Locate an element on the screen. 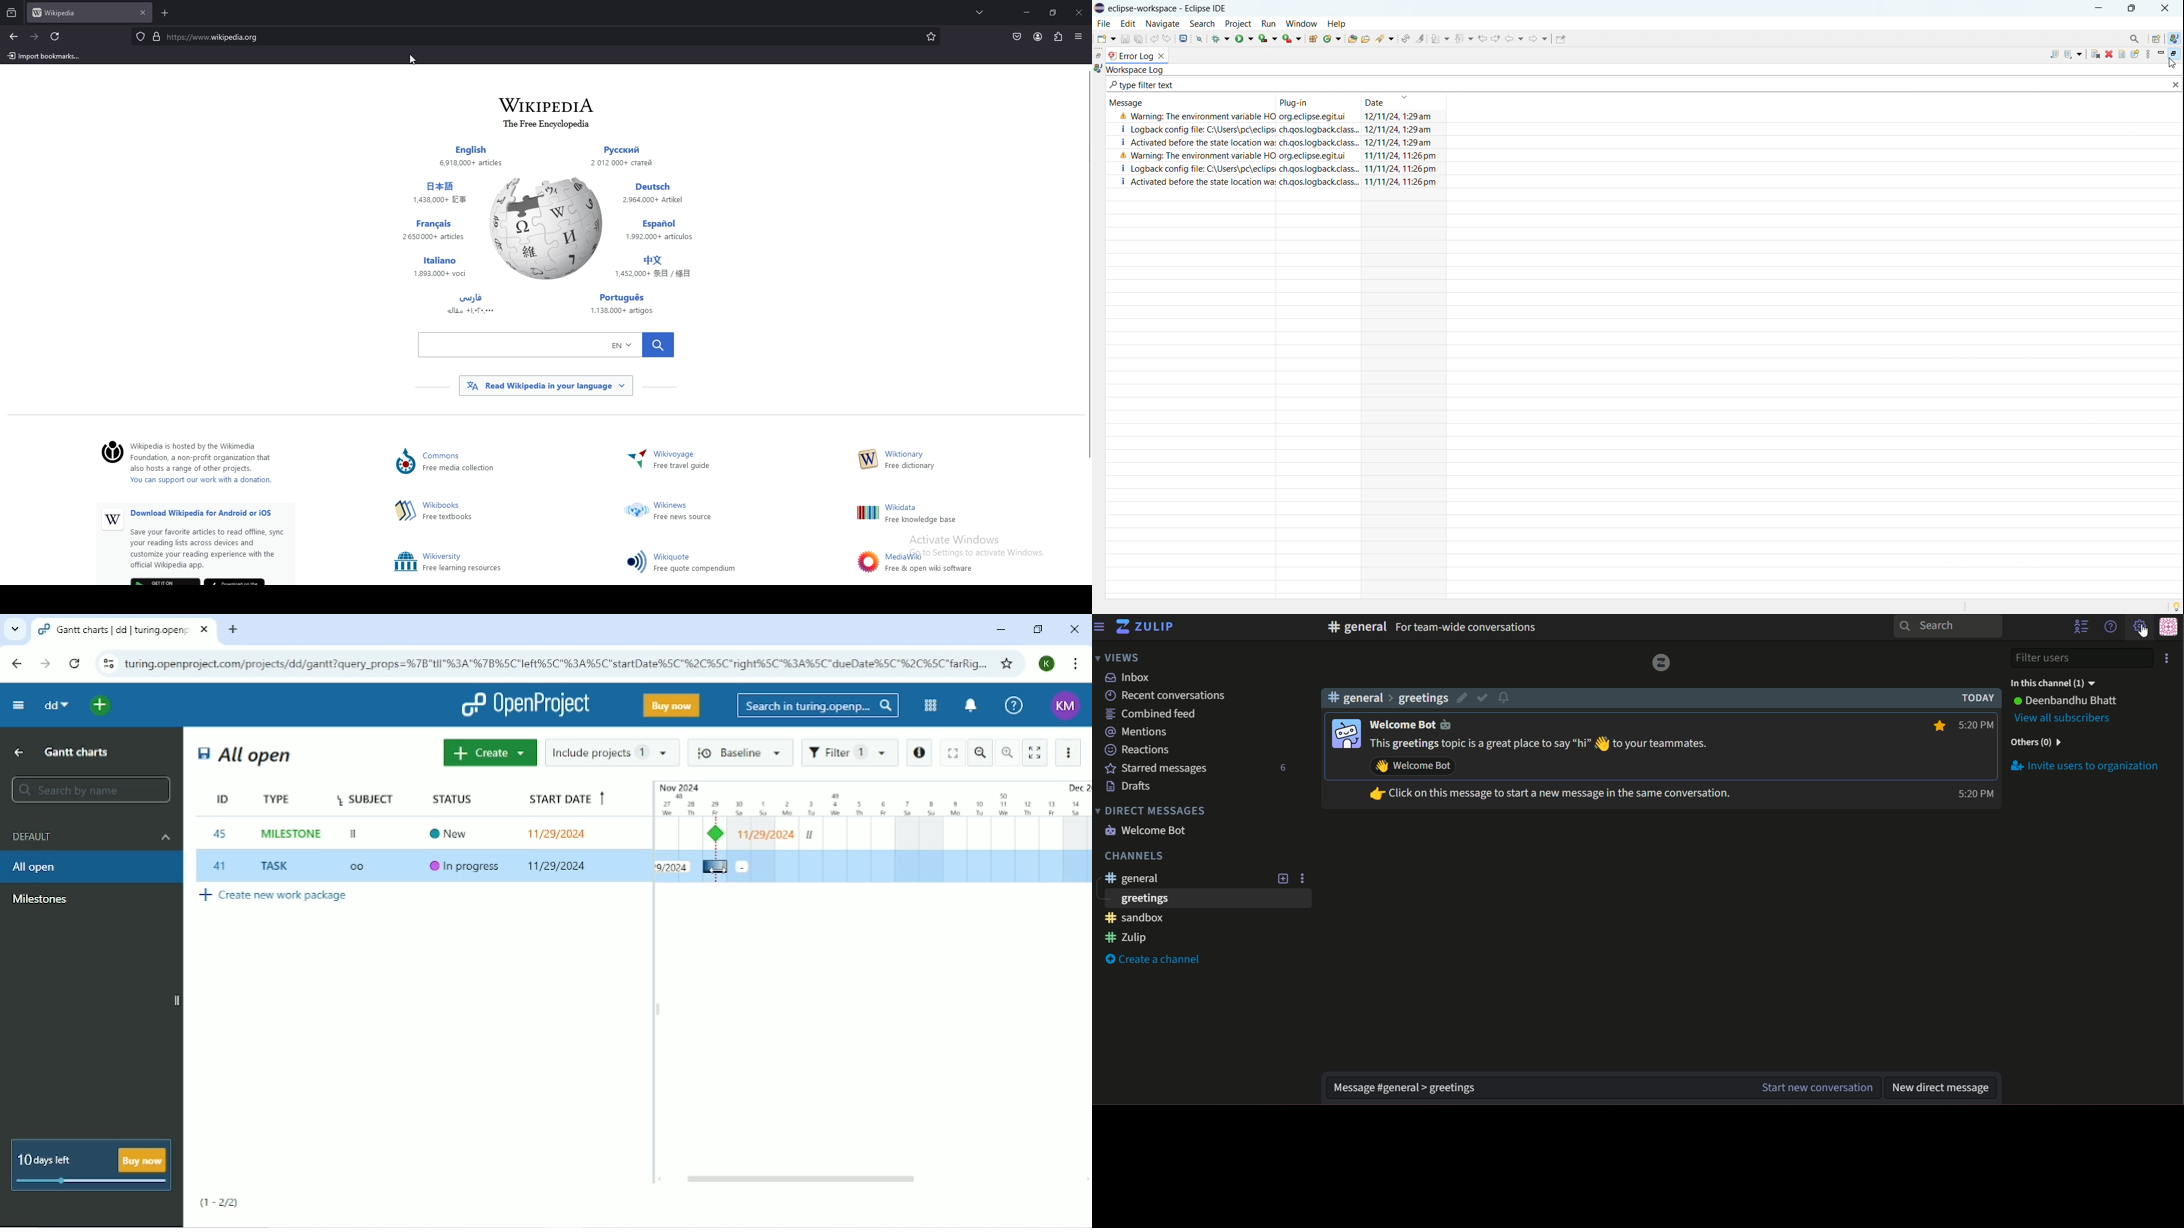 Image resolution: width=2184 pixels, height=1232 pixels. Search tabs is located at coordinates (15, 629).